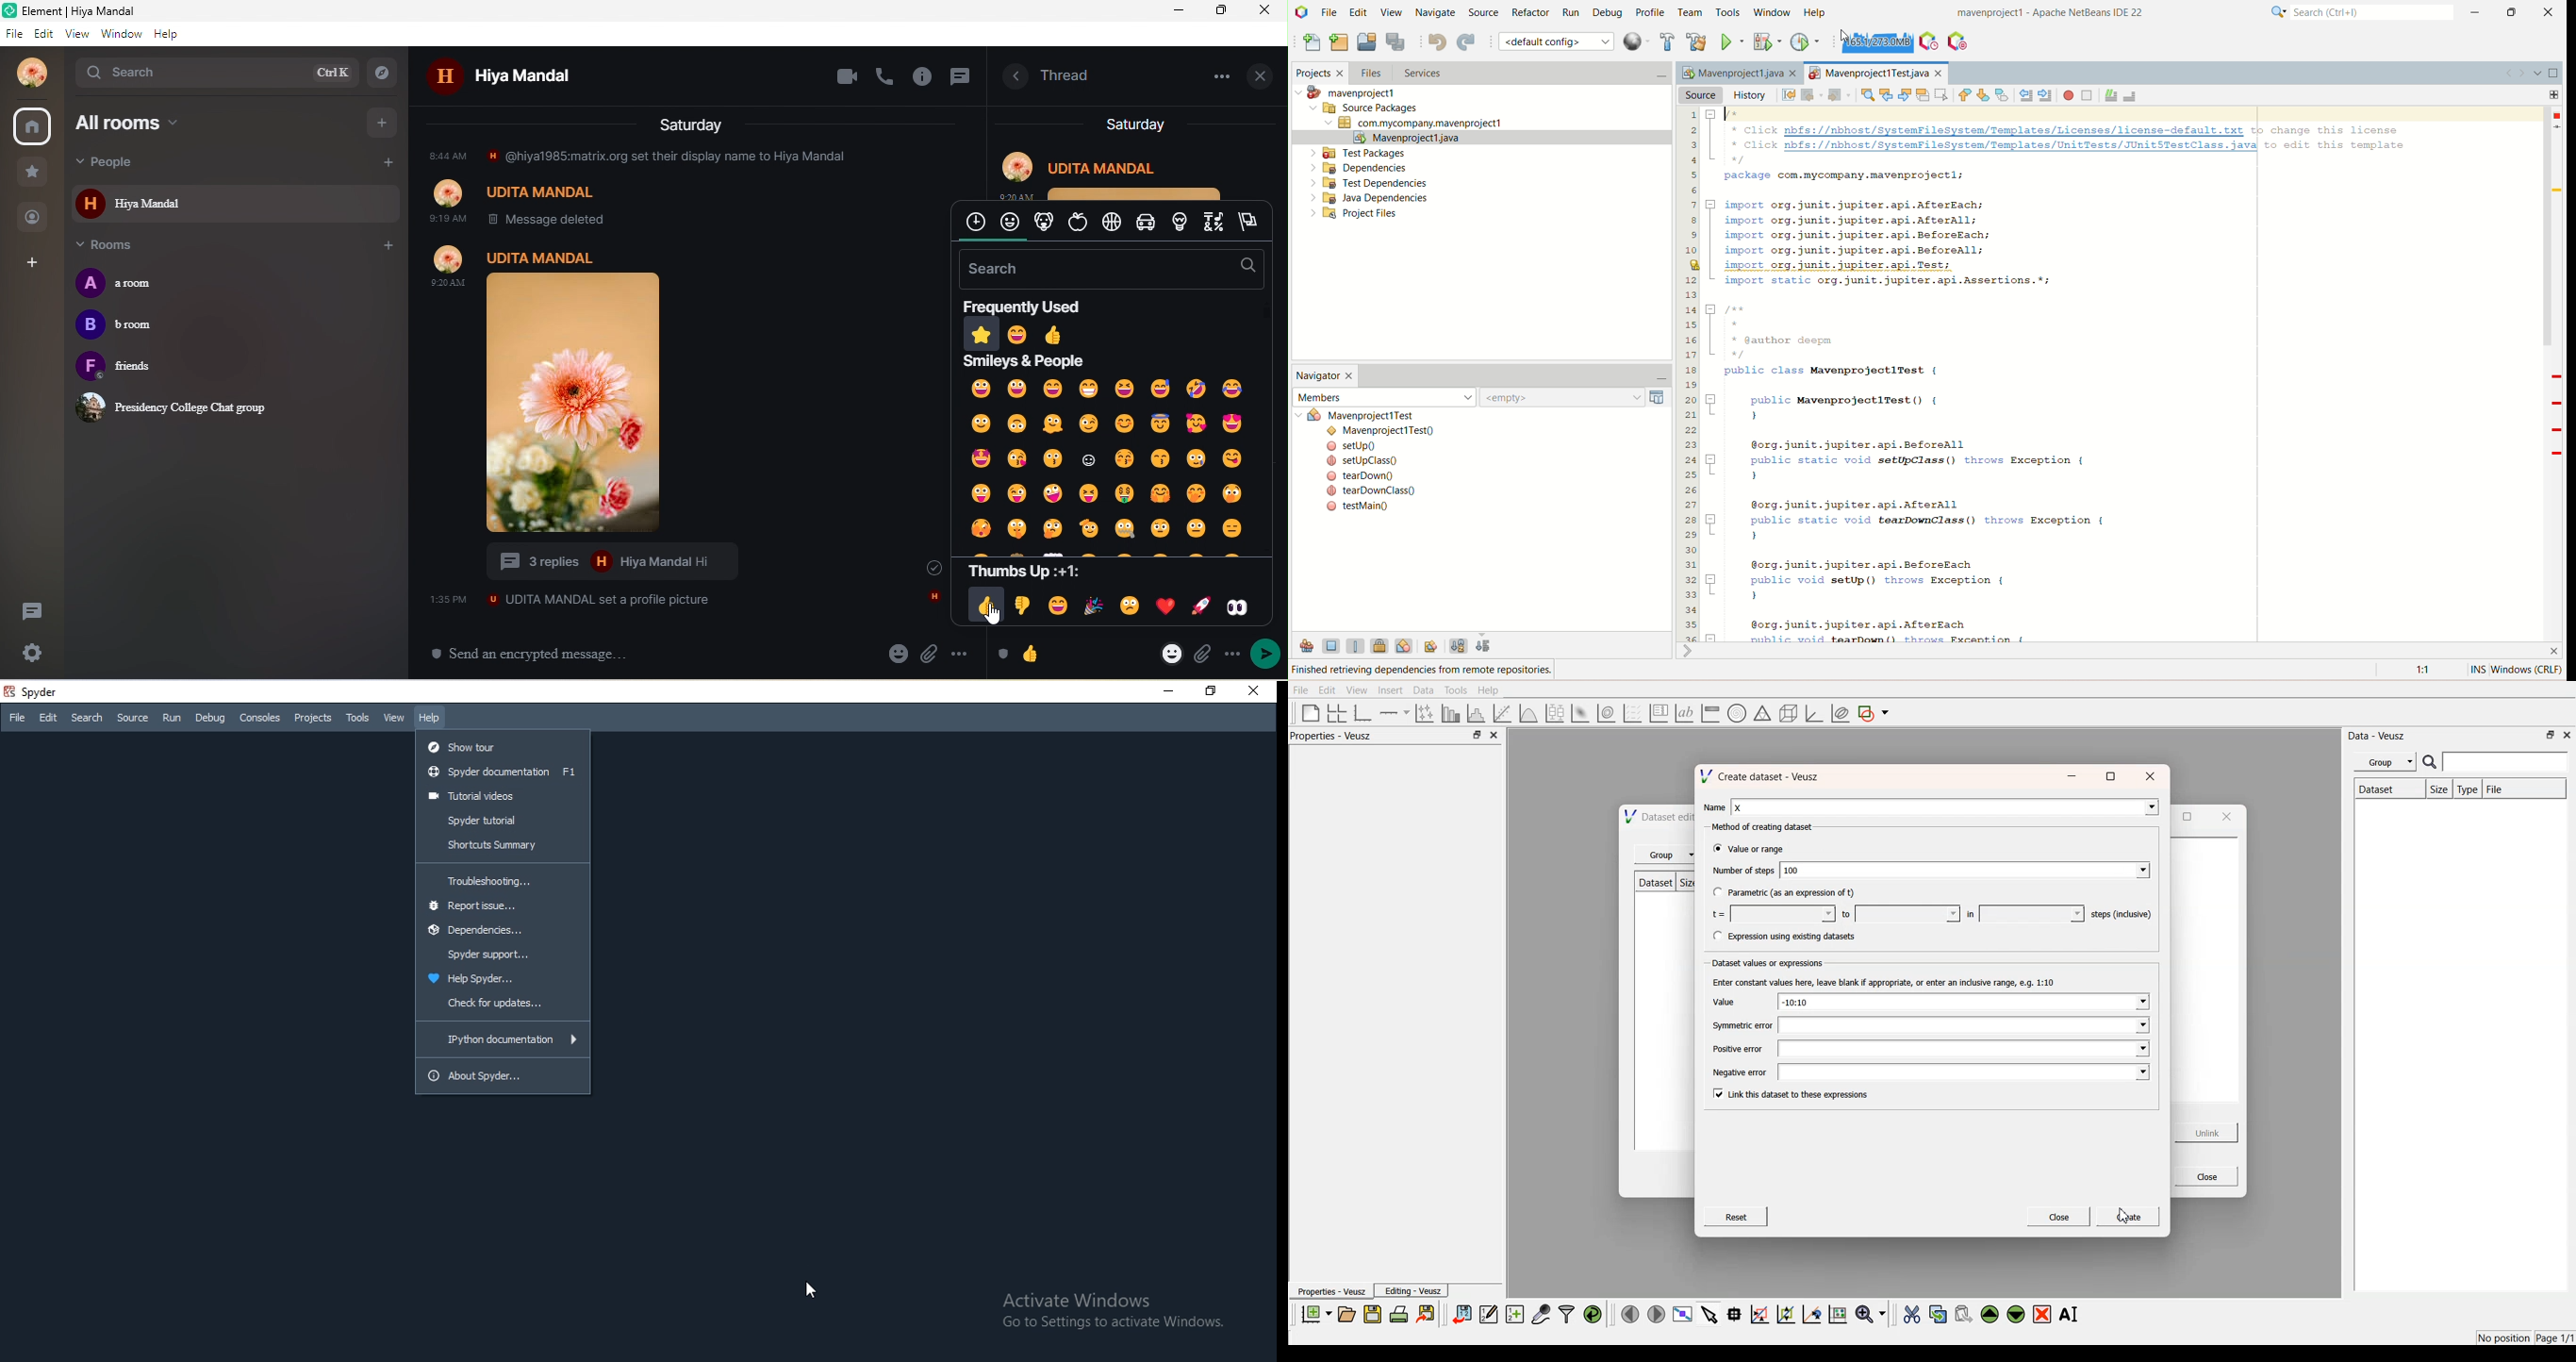 This screenshot has width=2576, height=1372. Describe the element at coordinates (538, 654) in the screenshot. I see `send an encrypted message` at that location.